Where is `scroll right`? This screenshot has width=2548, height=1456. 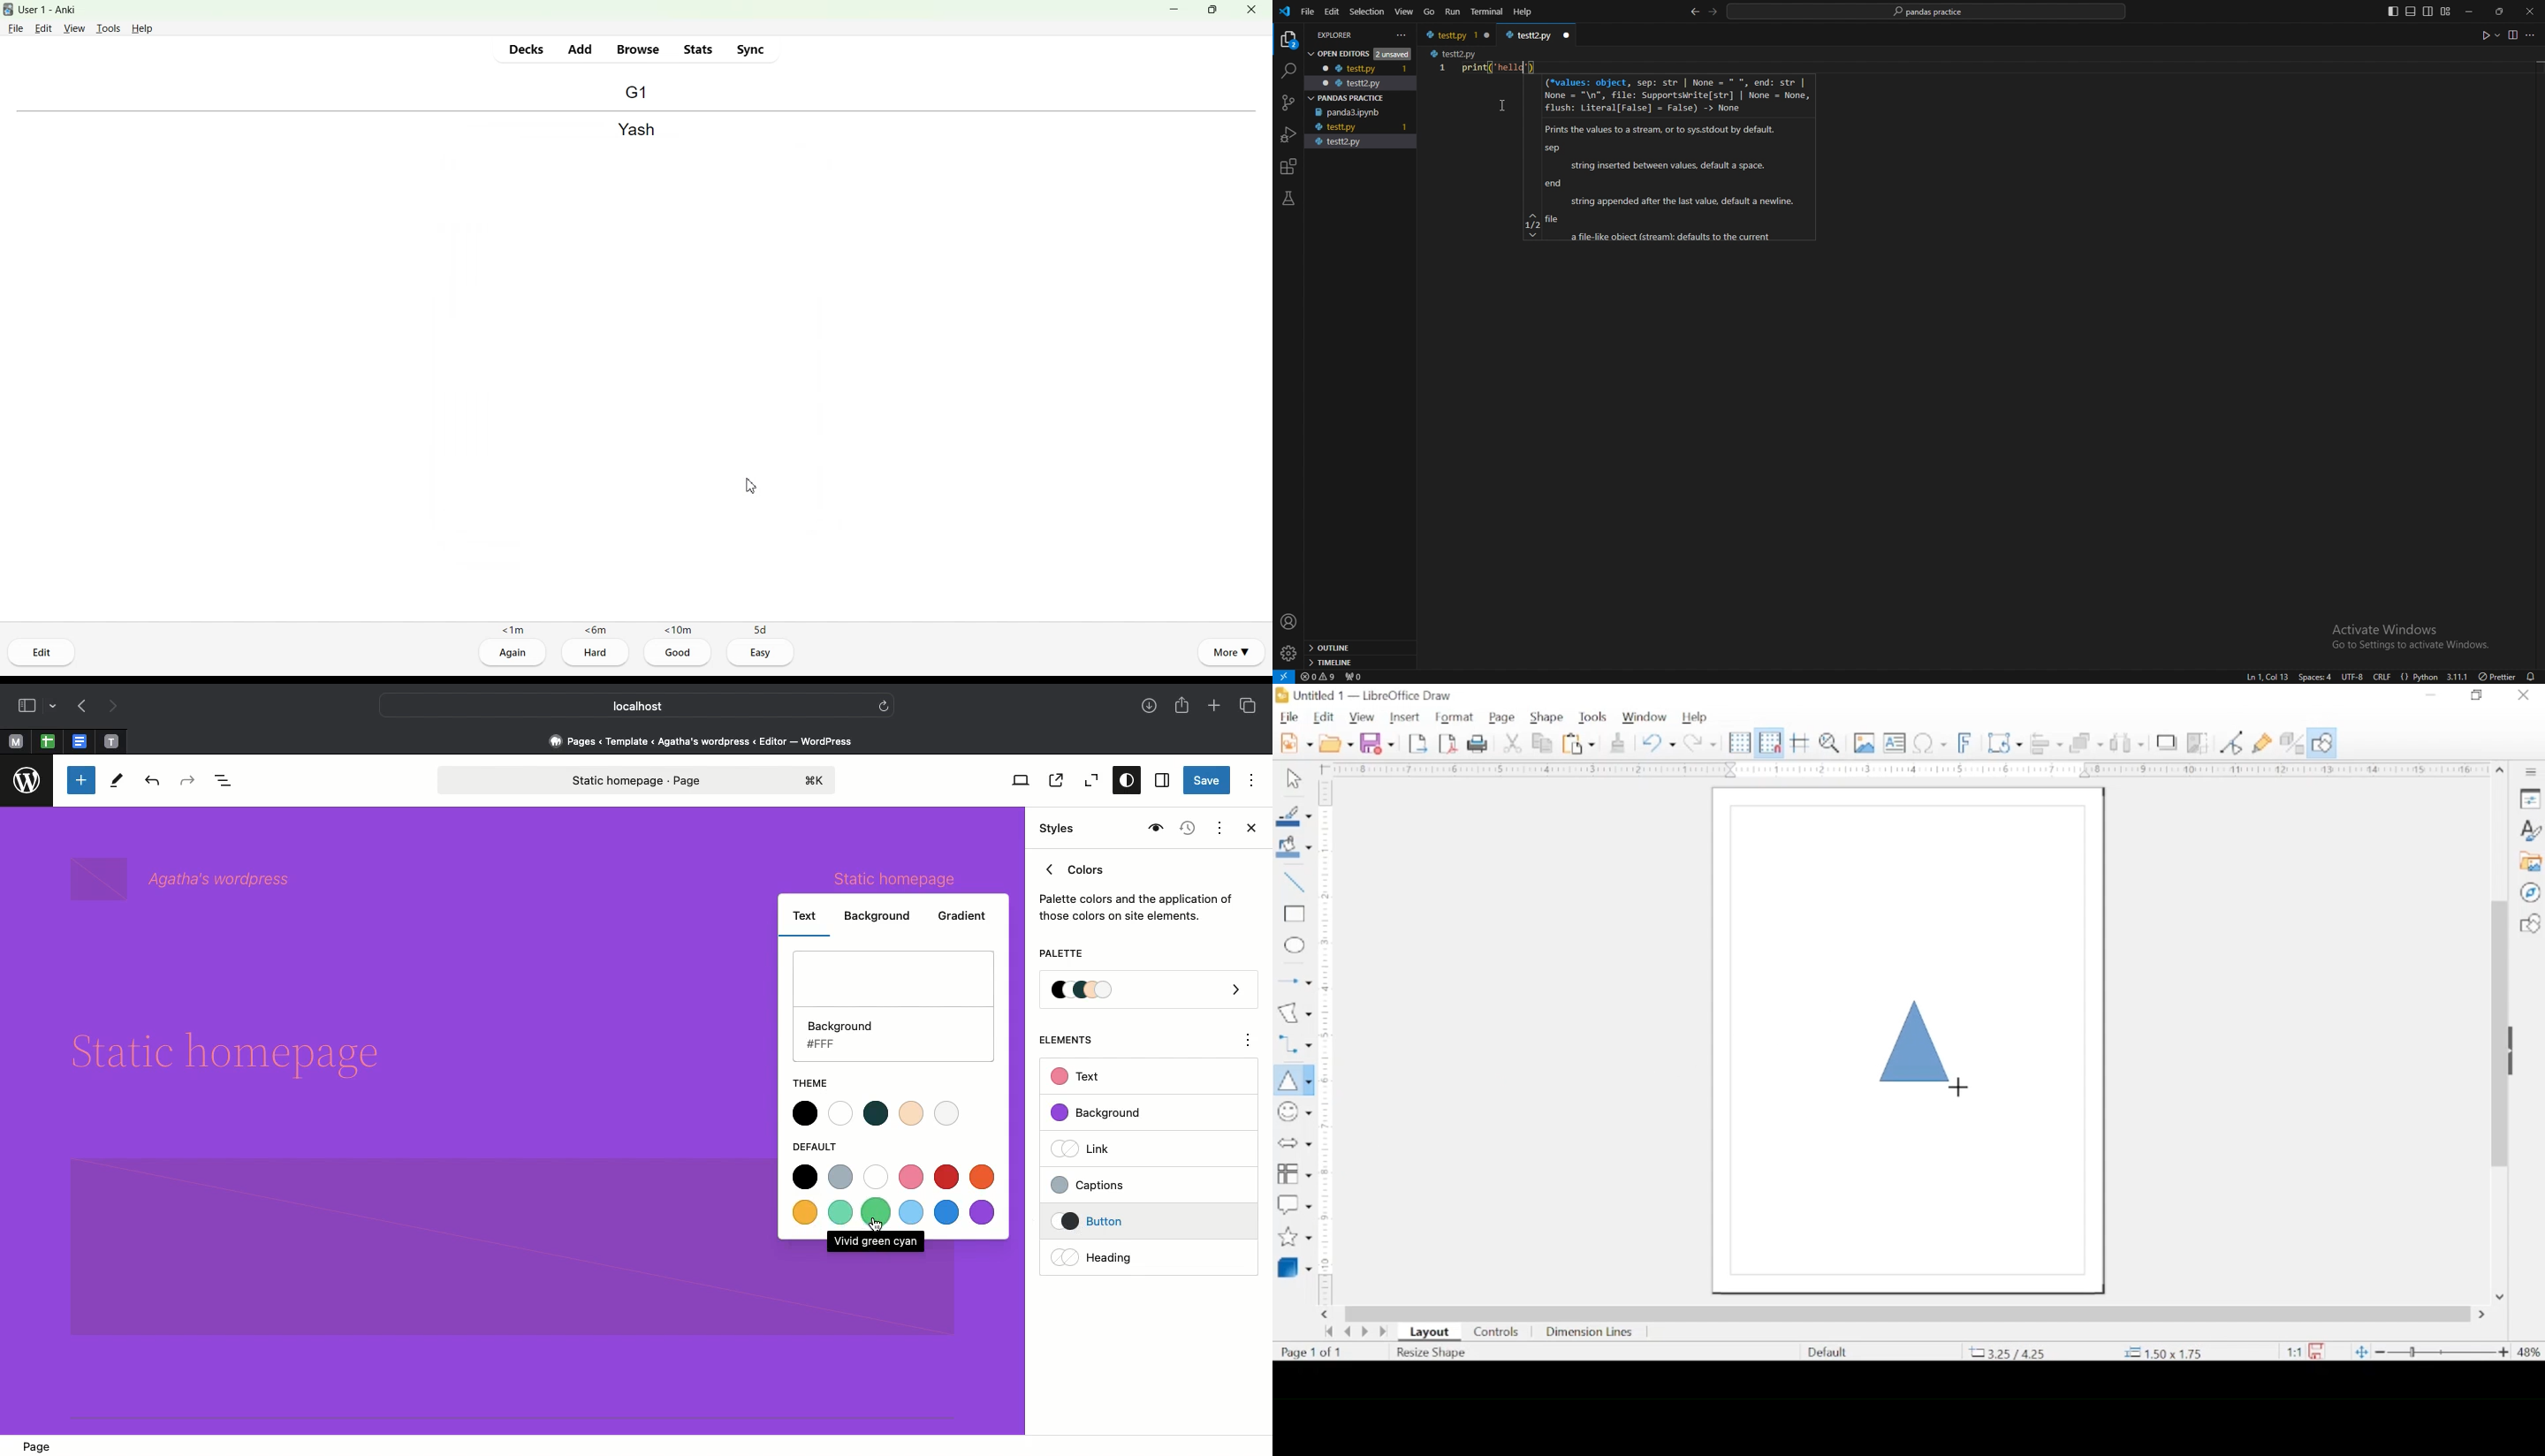
scroll right is located at coordinates (1327, 1314).